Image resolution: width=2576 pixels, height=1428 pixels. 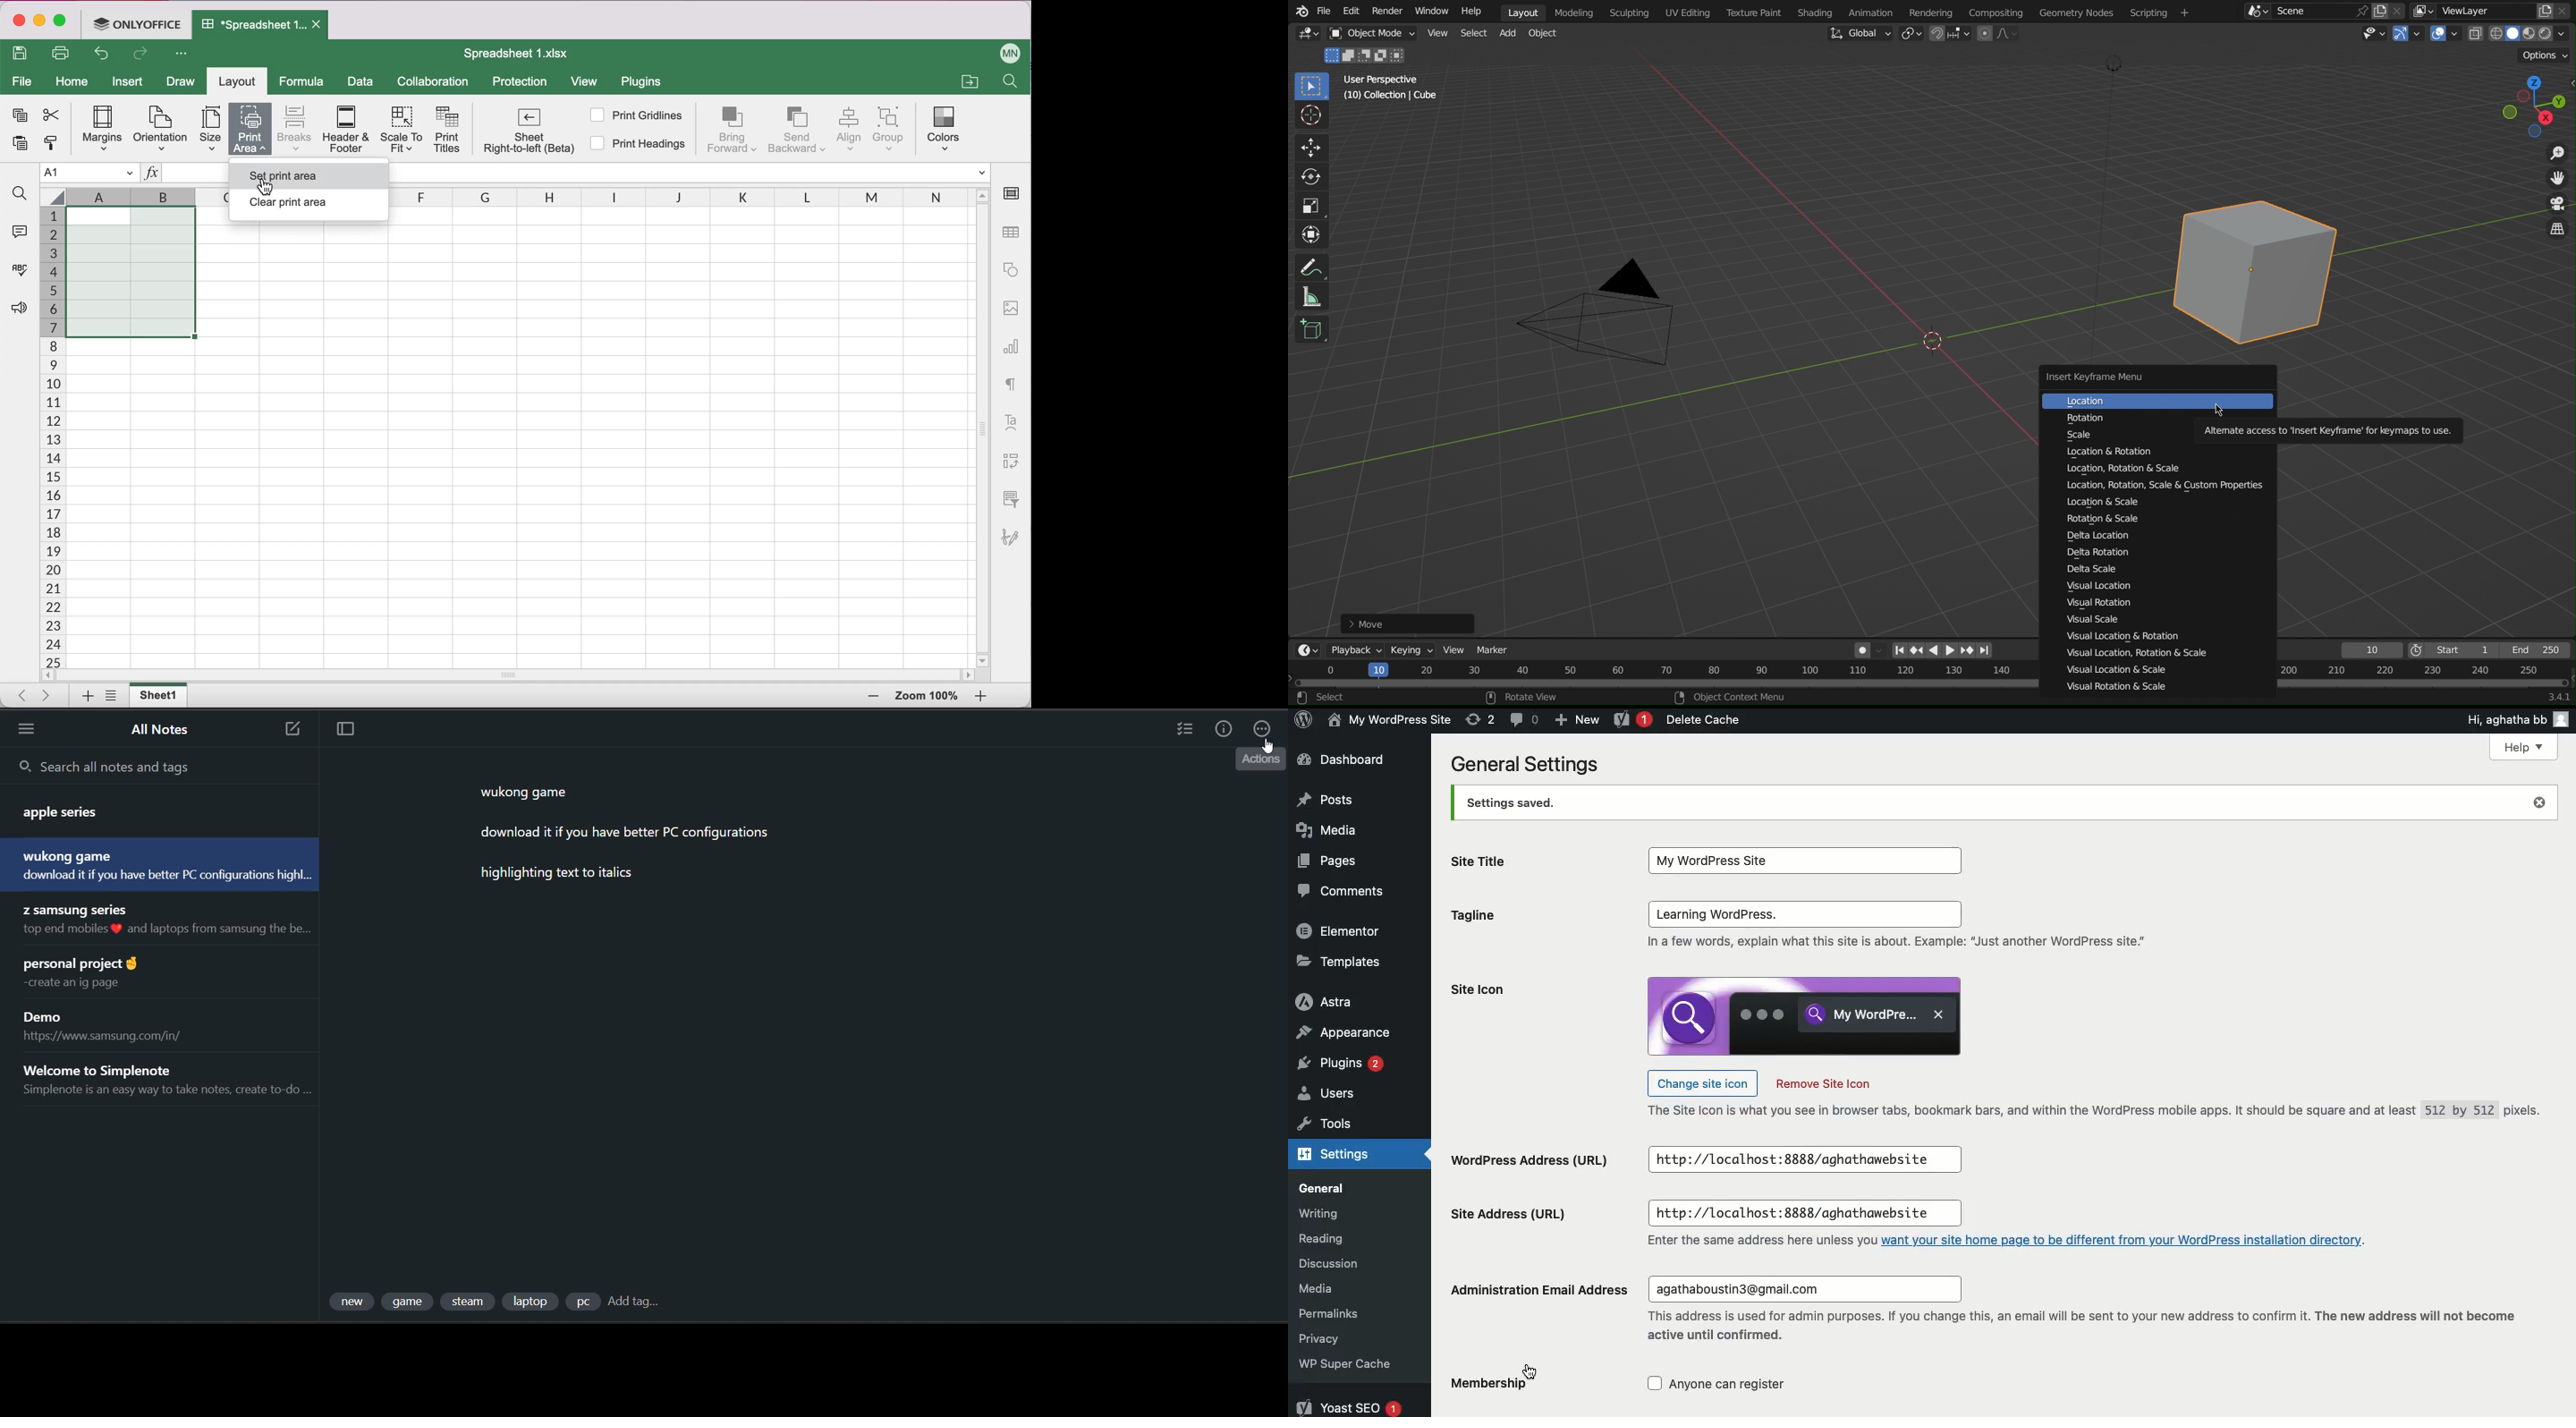 I want to click on Compositing, so click(x=2003, y=11).